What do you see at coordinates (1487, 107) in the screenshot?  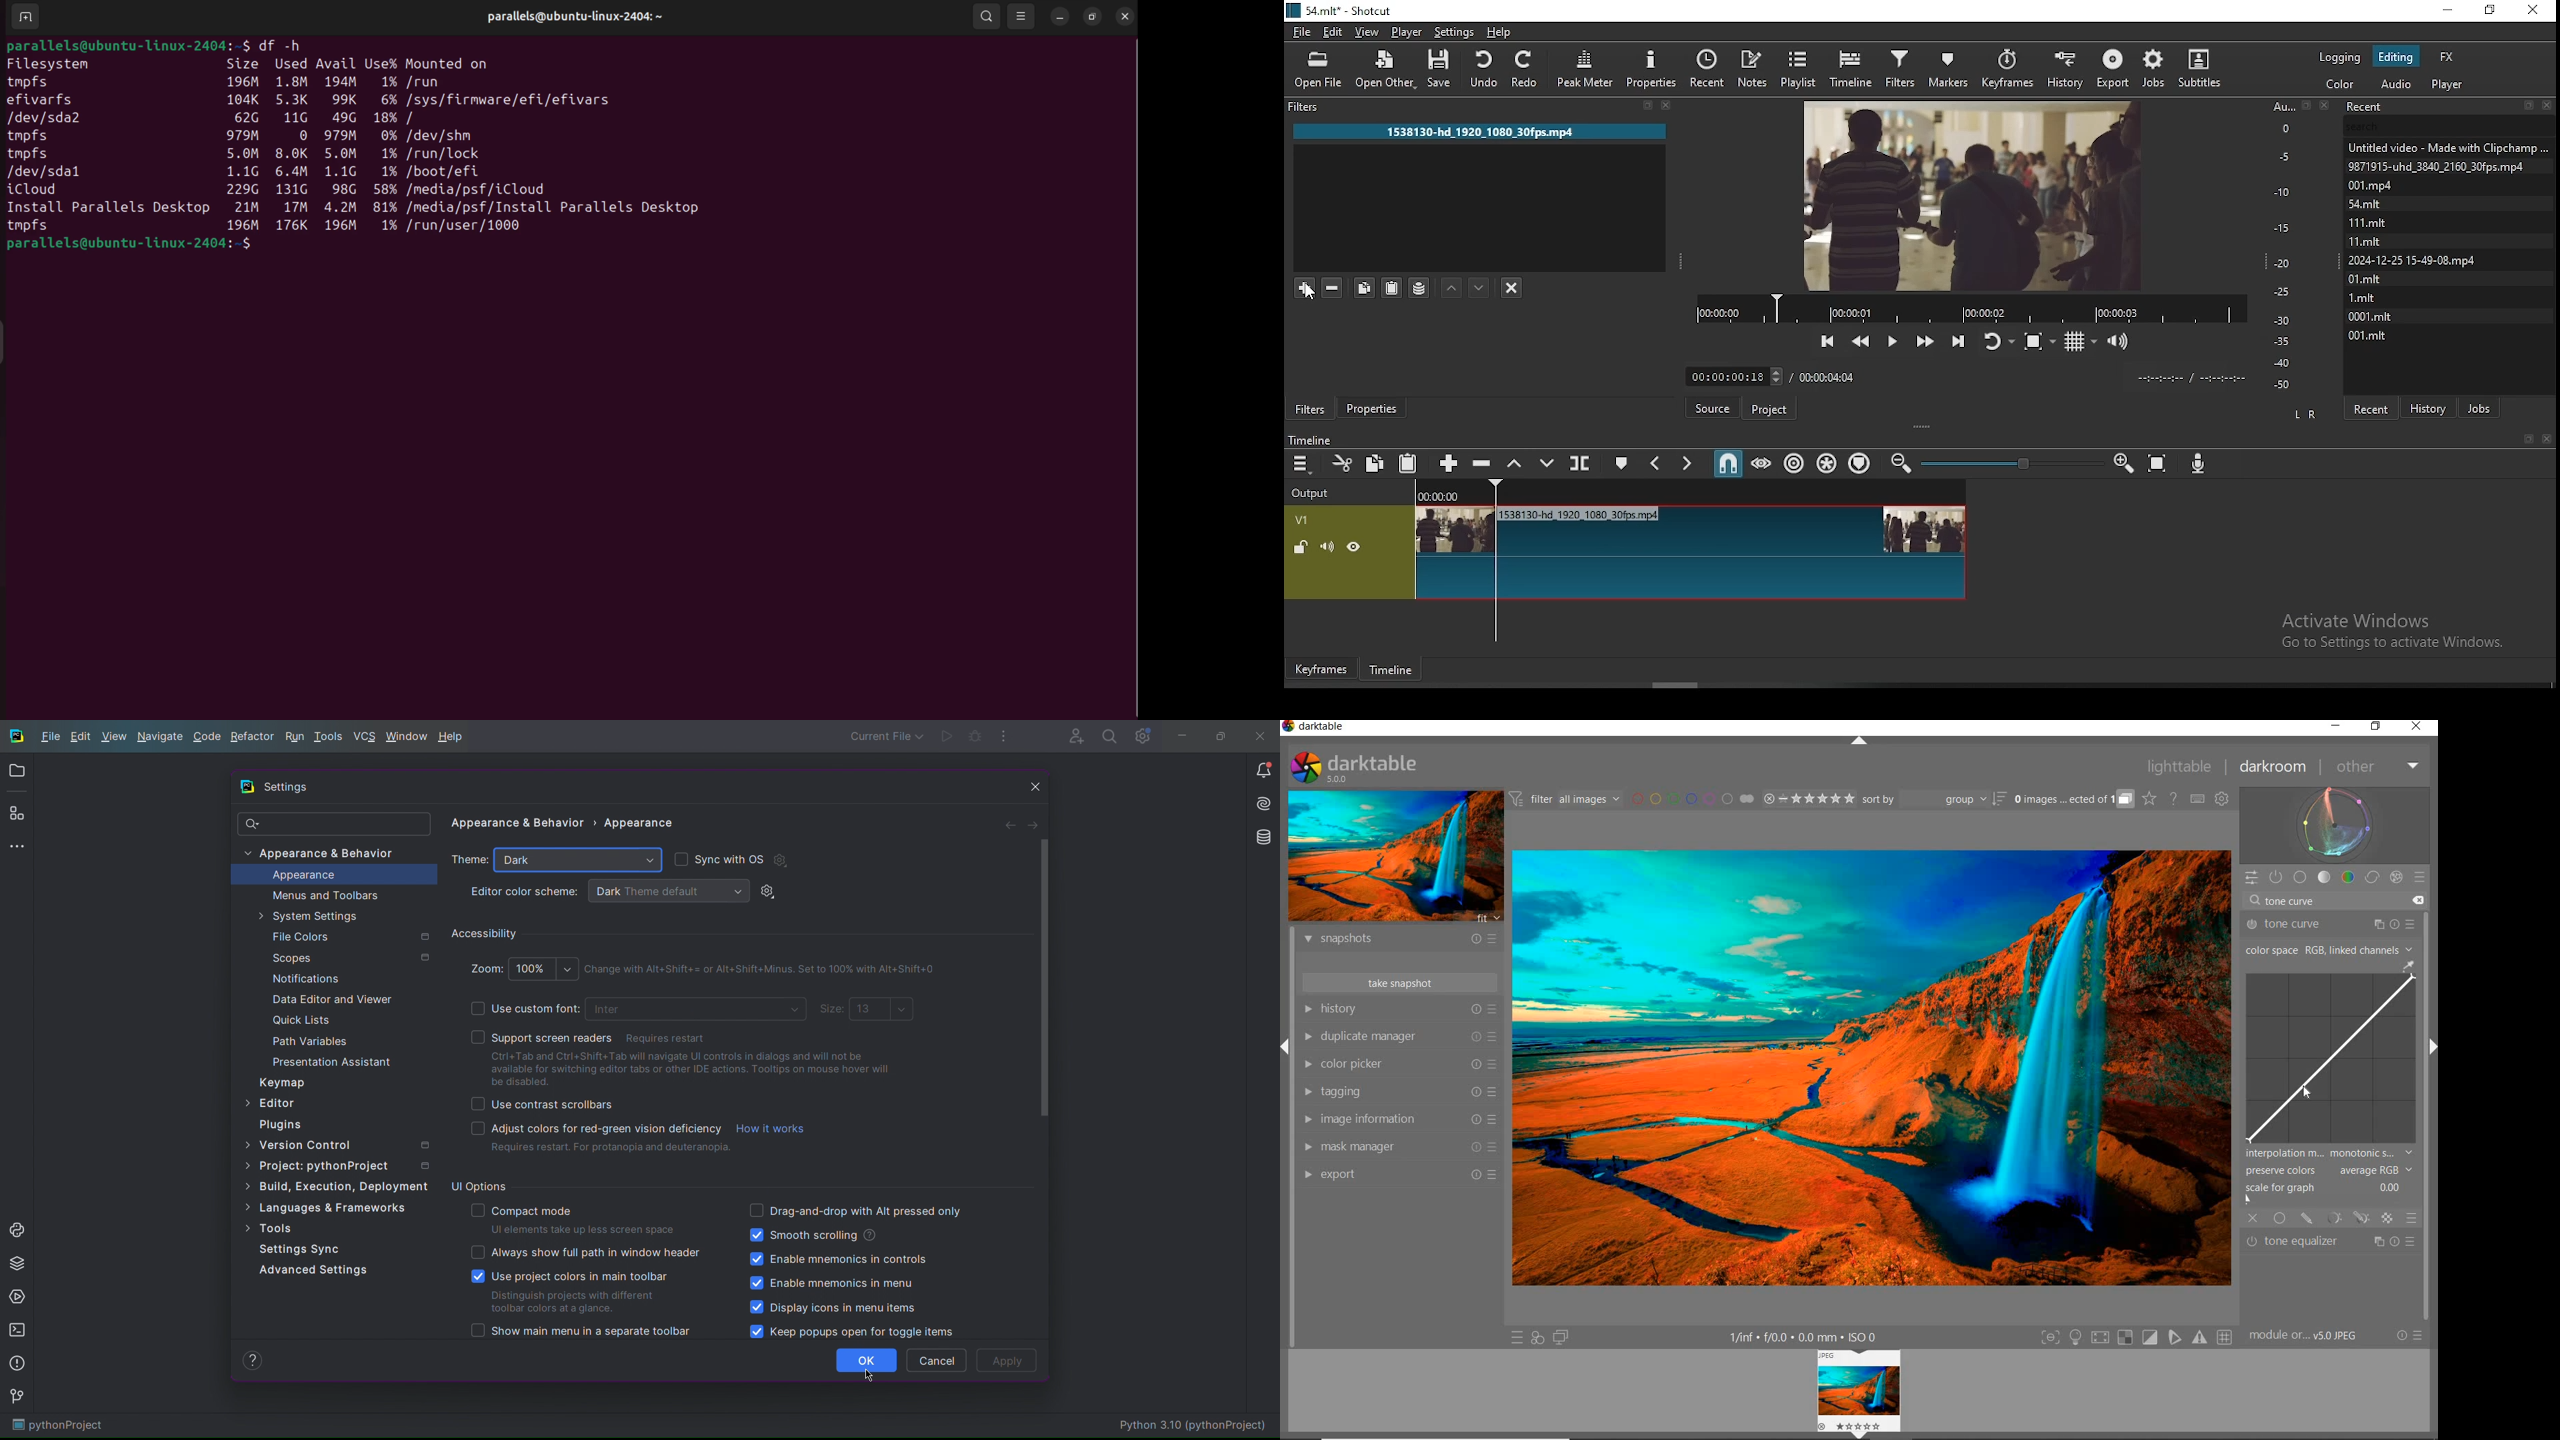 I see `filter` at bounding box center [1487, 107].